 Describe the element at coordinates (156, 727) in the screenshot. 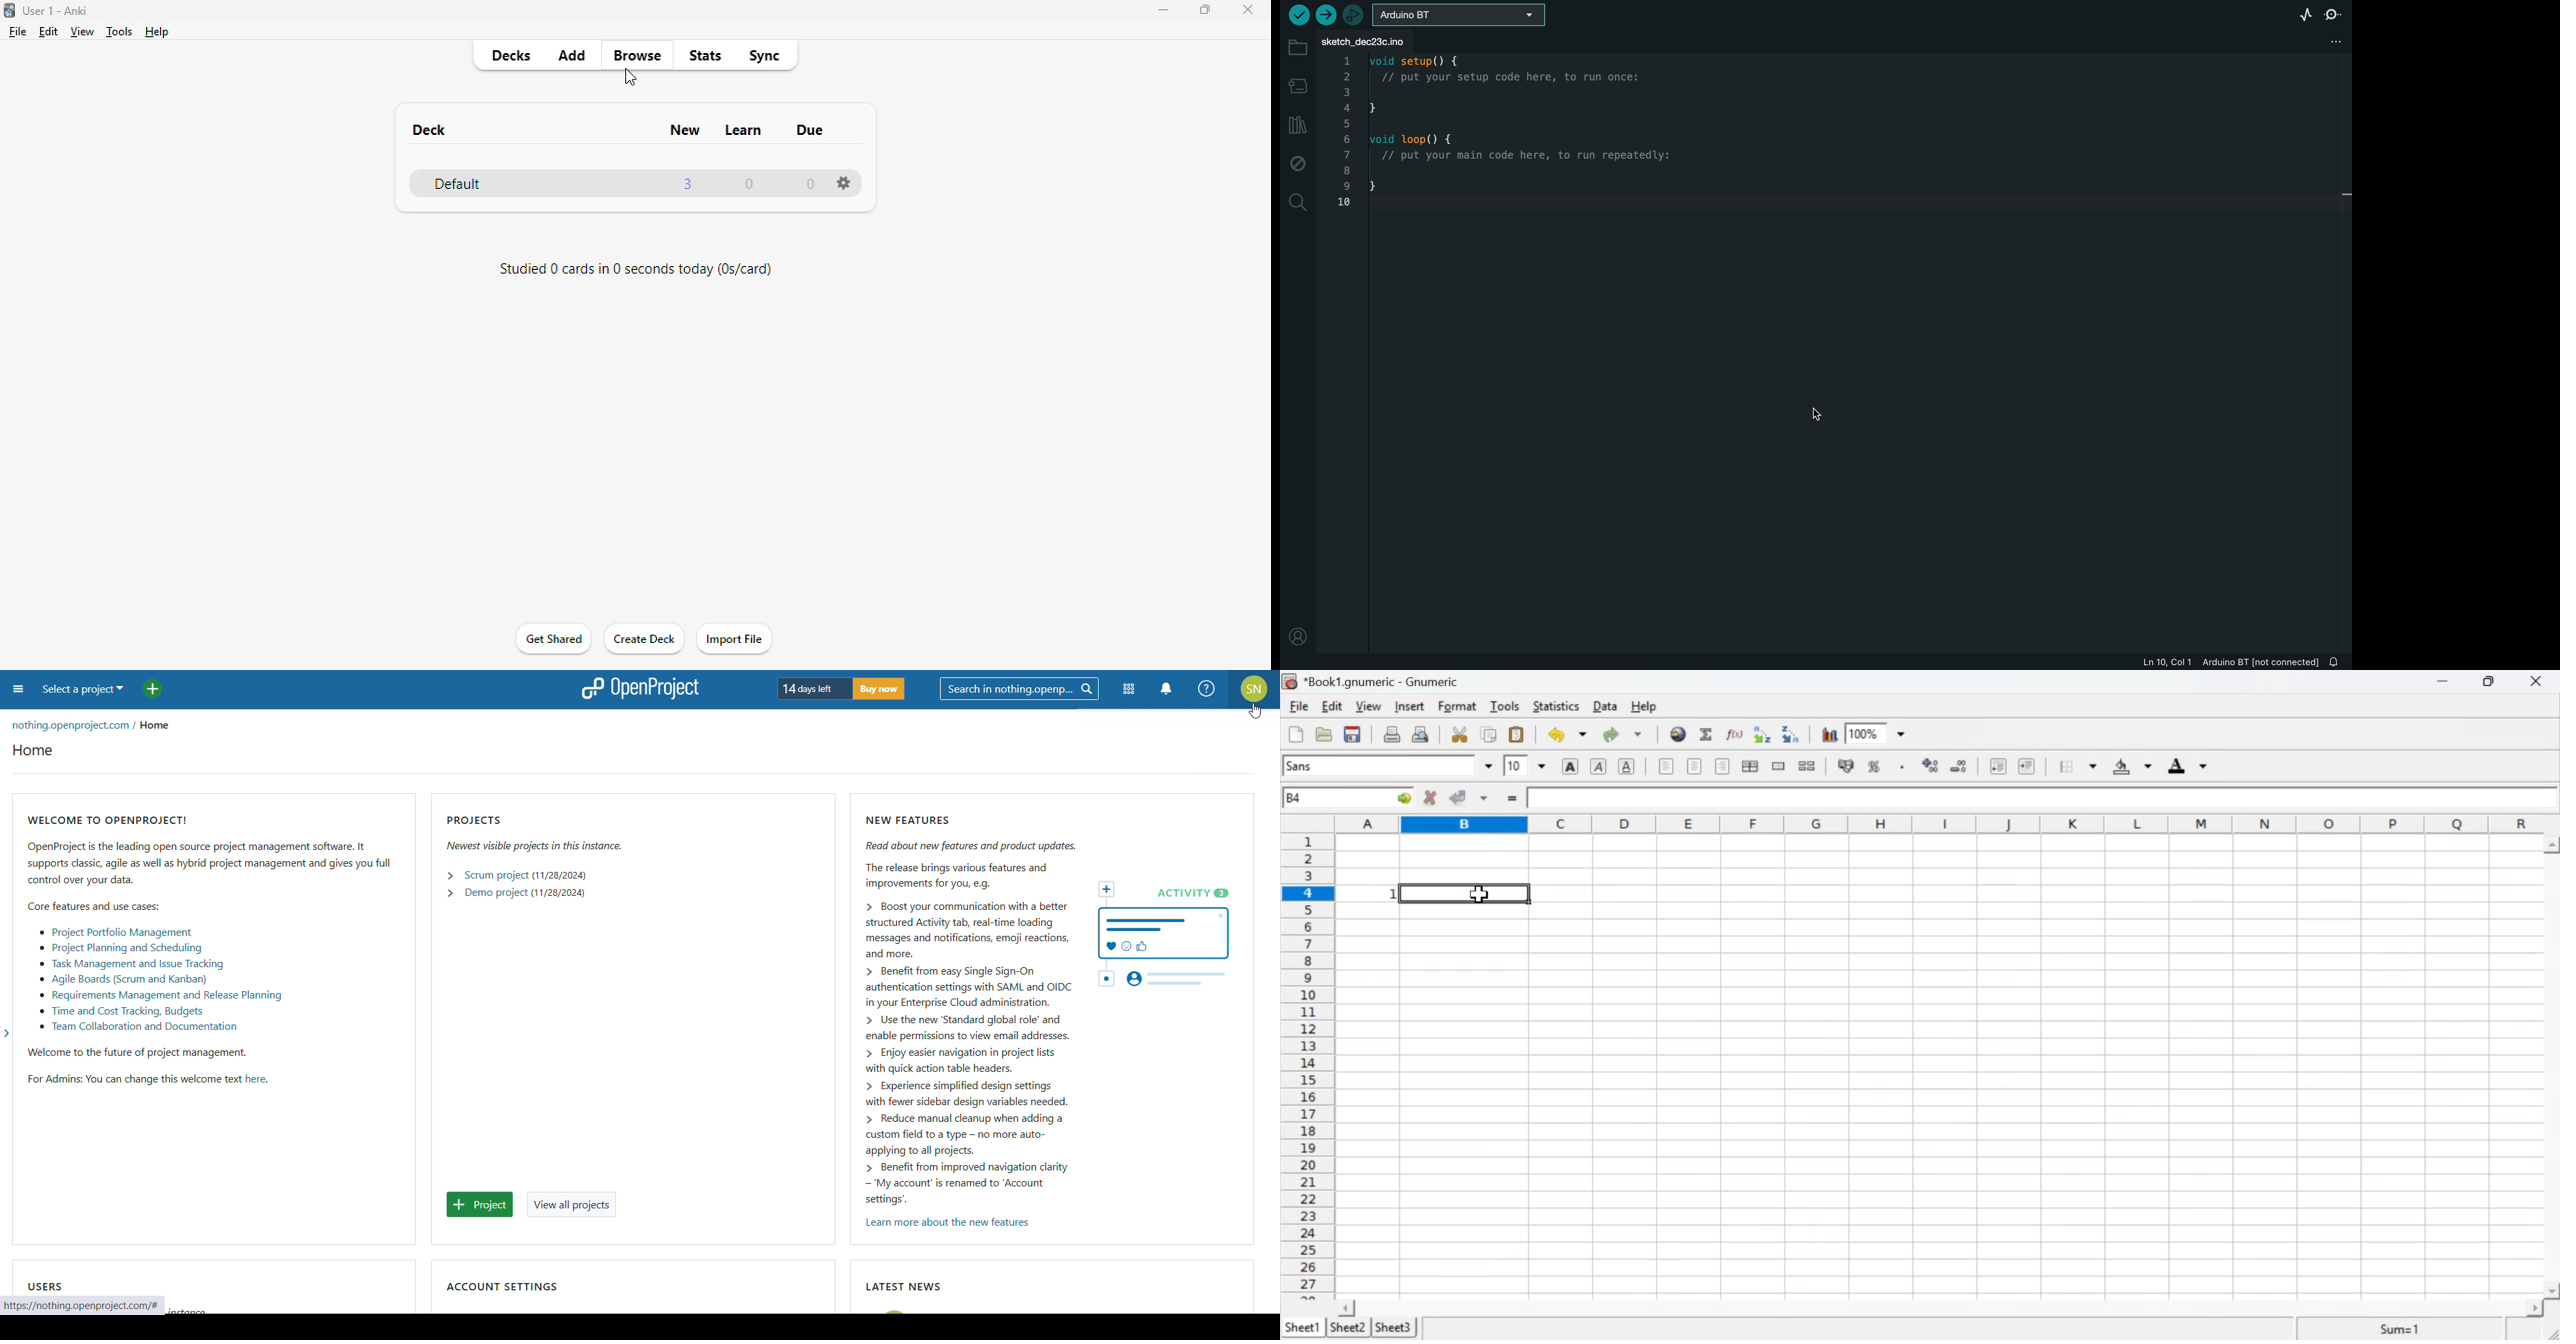

I see `home` at that location.